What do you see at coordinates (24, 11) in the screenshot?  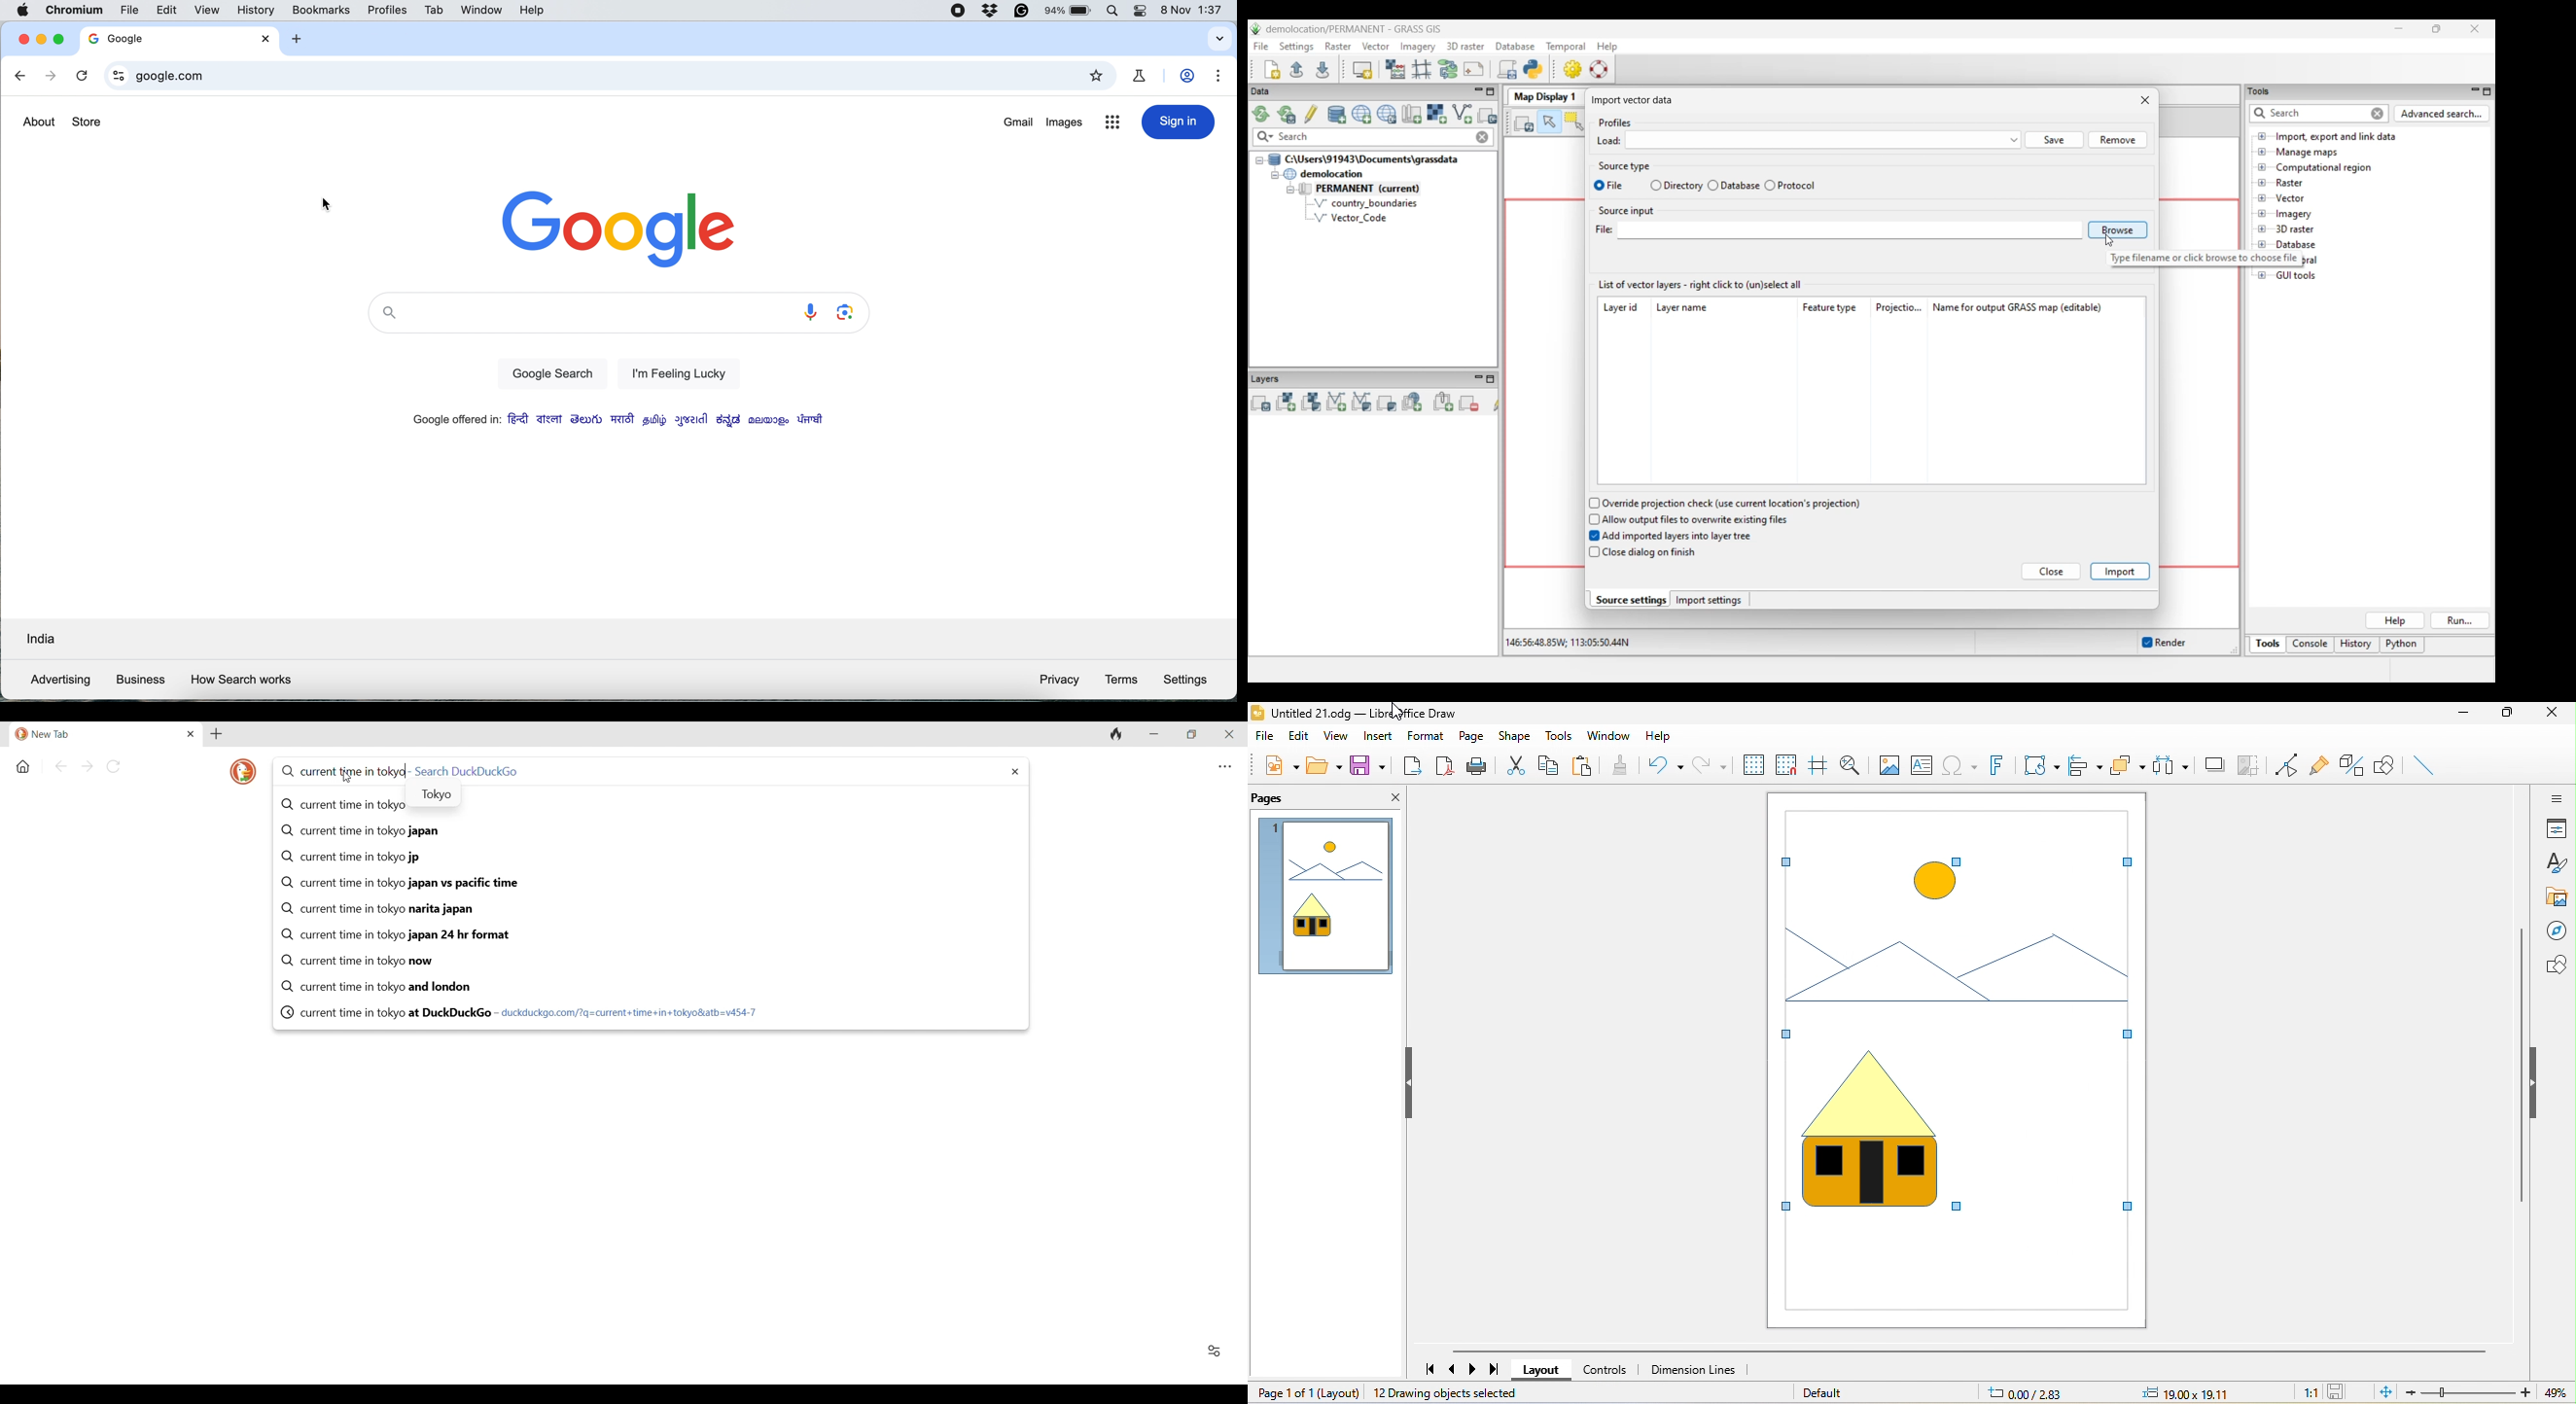 I see `system logo` at bounding box center [24, 11].